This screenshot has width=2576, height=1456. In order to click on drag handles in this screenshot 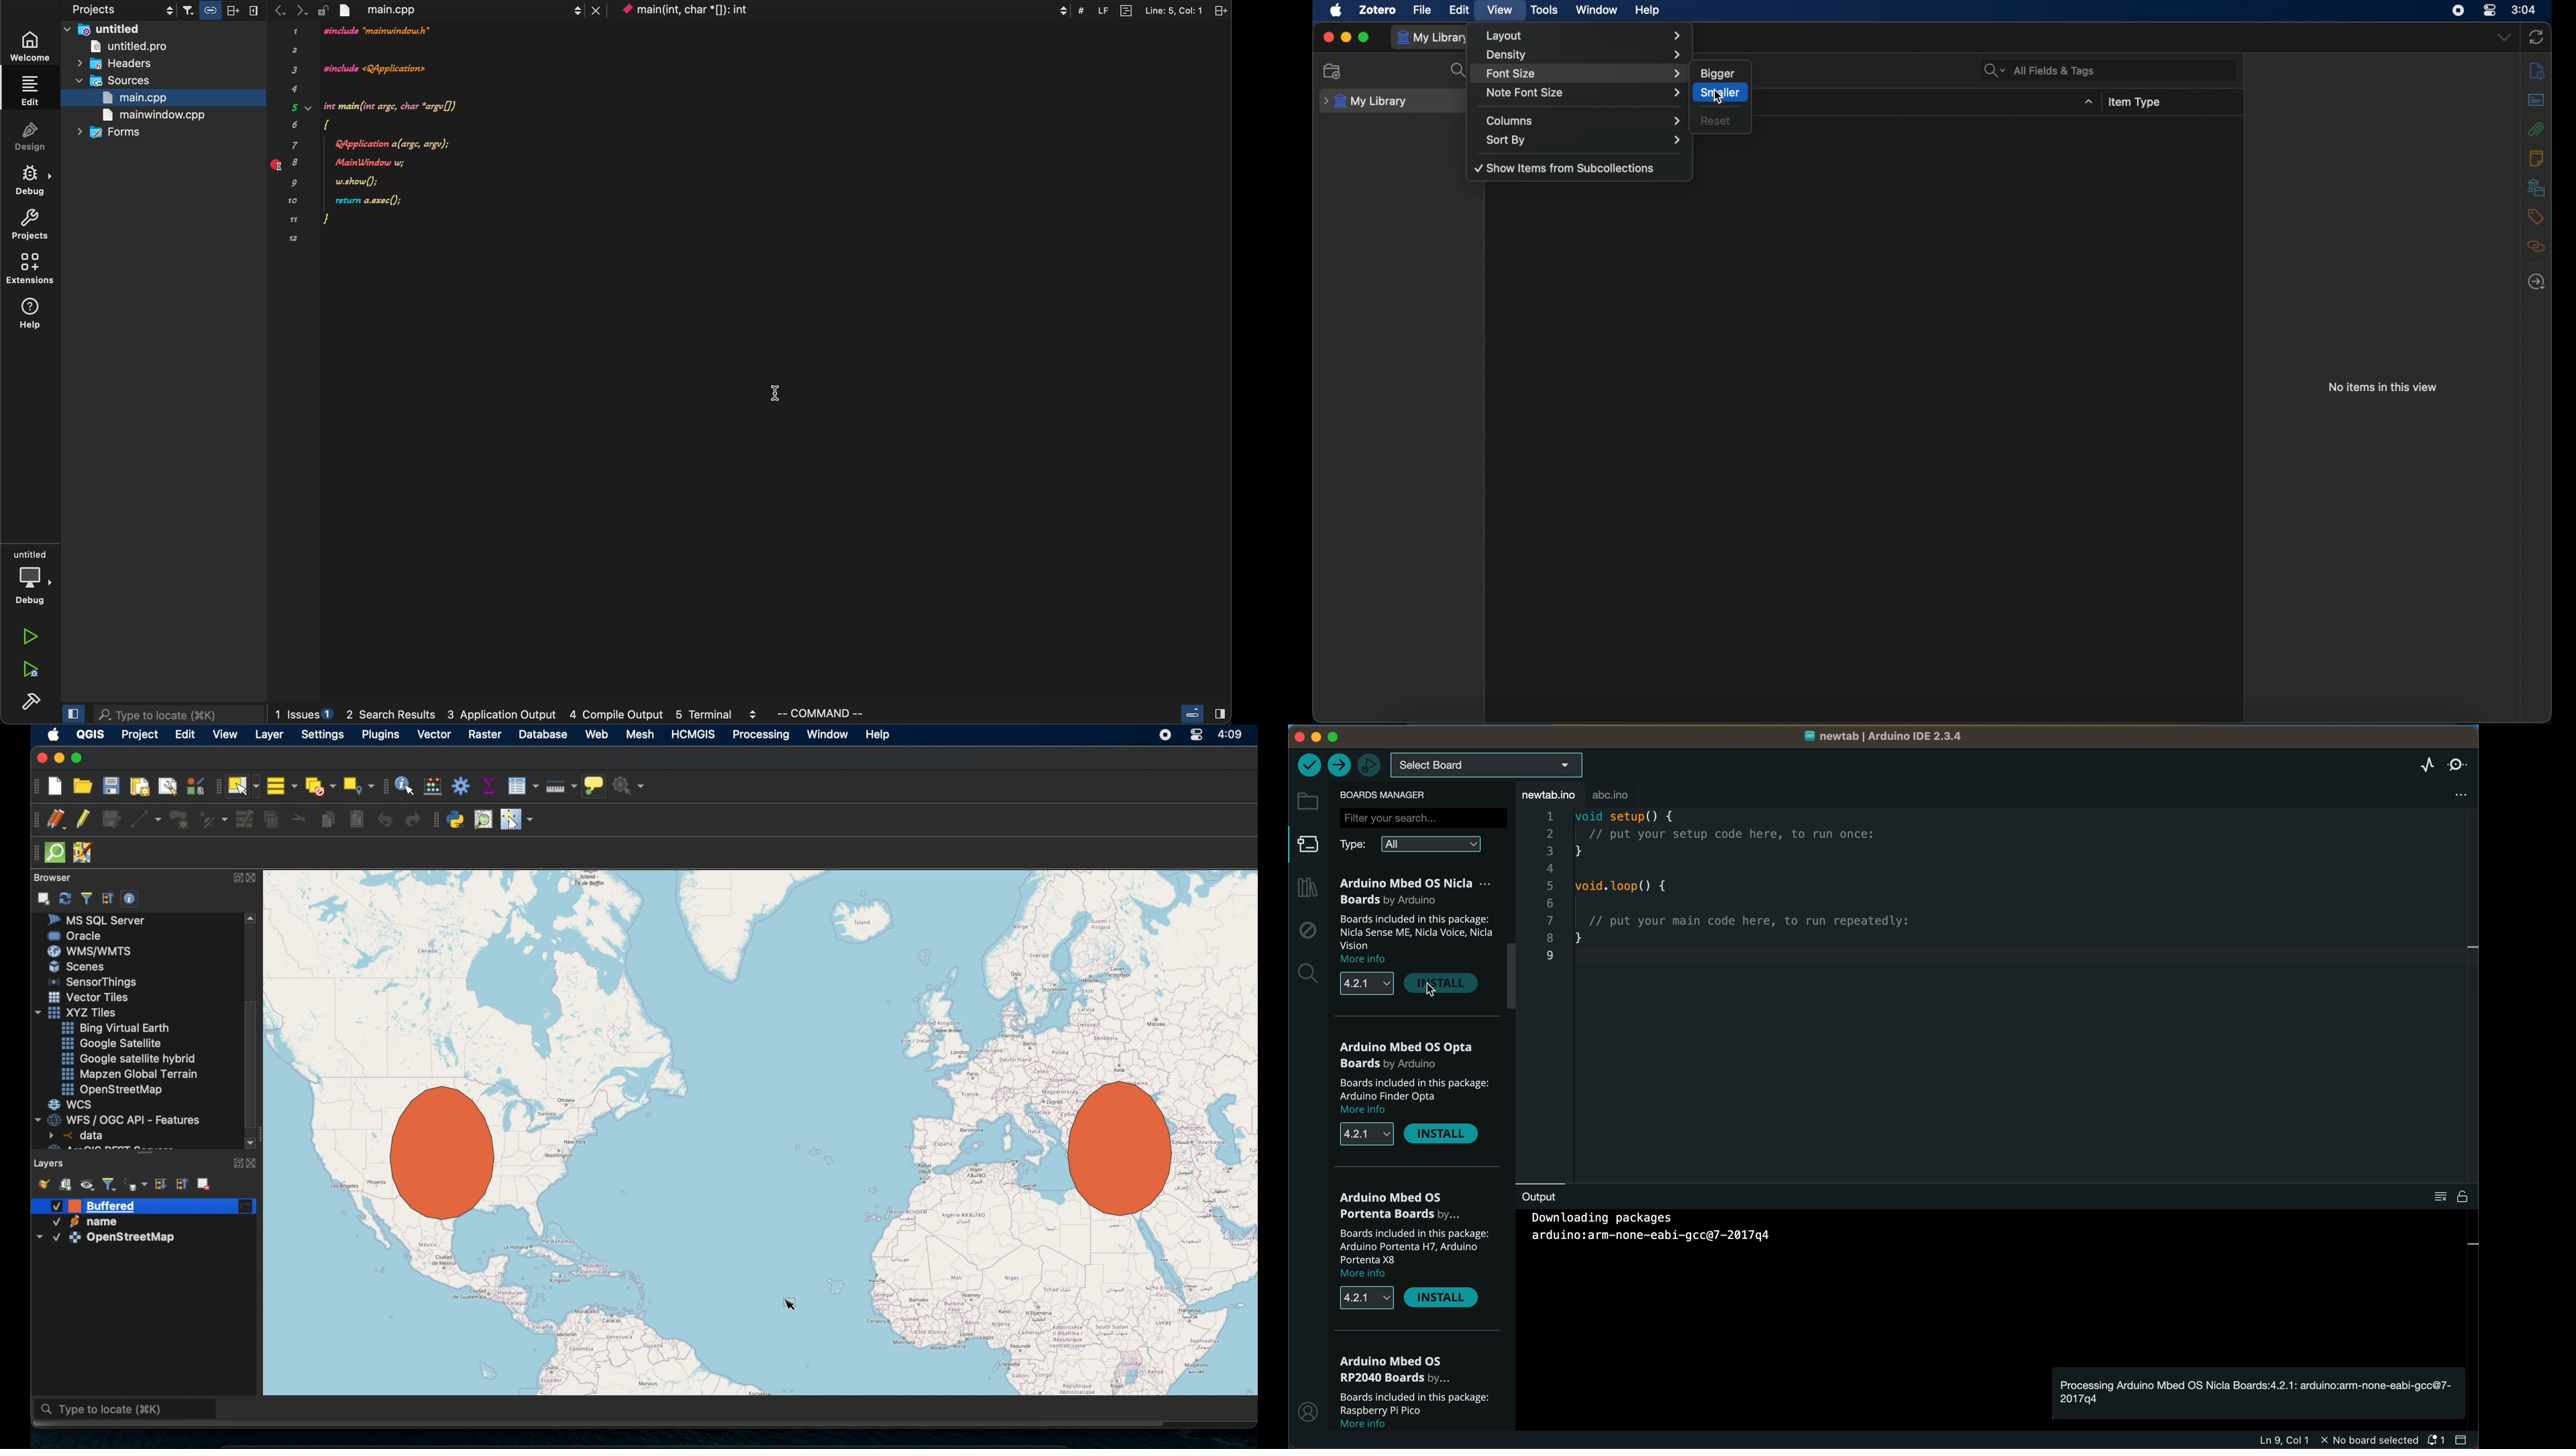, I will do `click(33, 851)`.